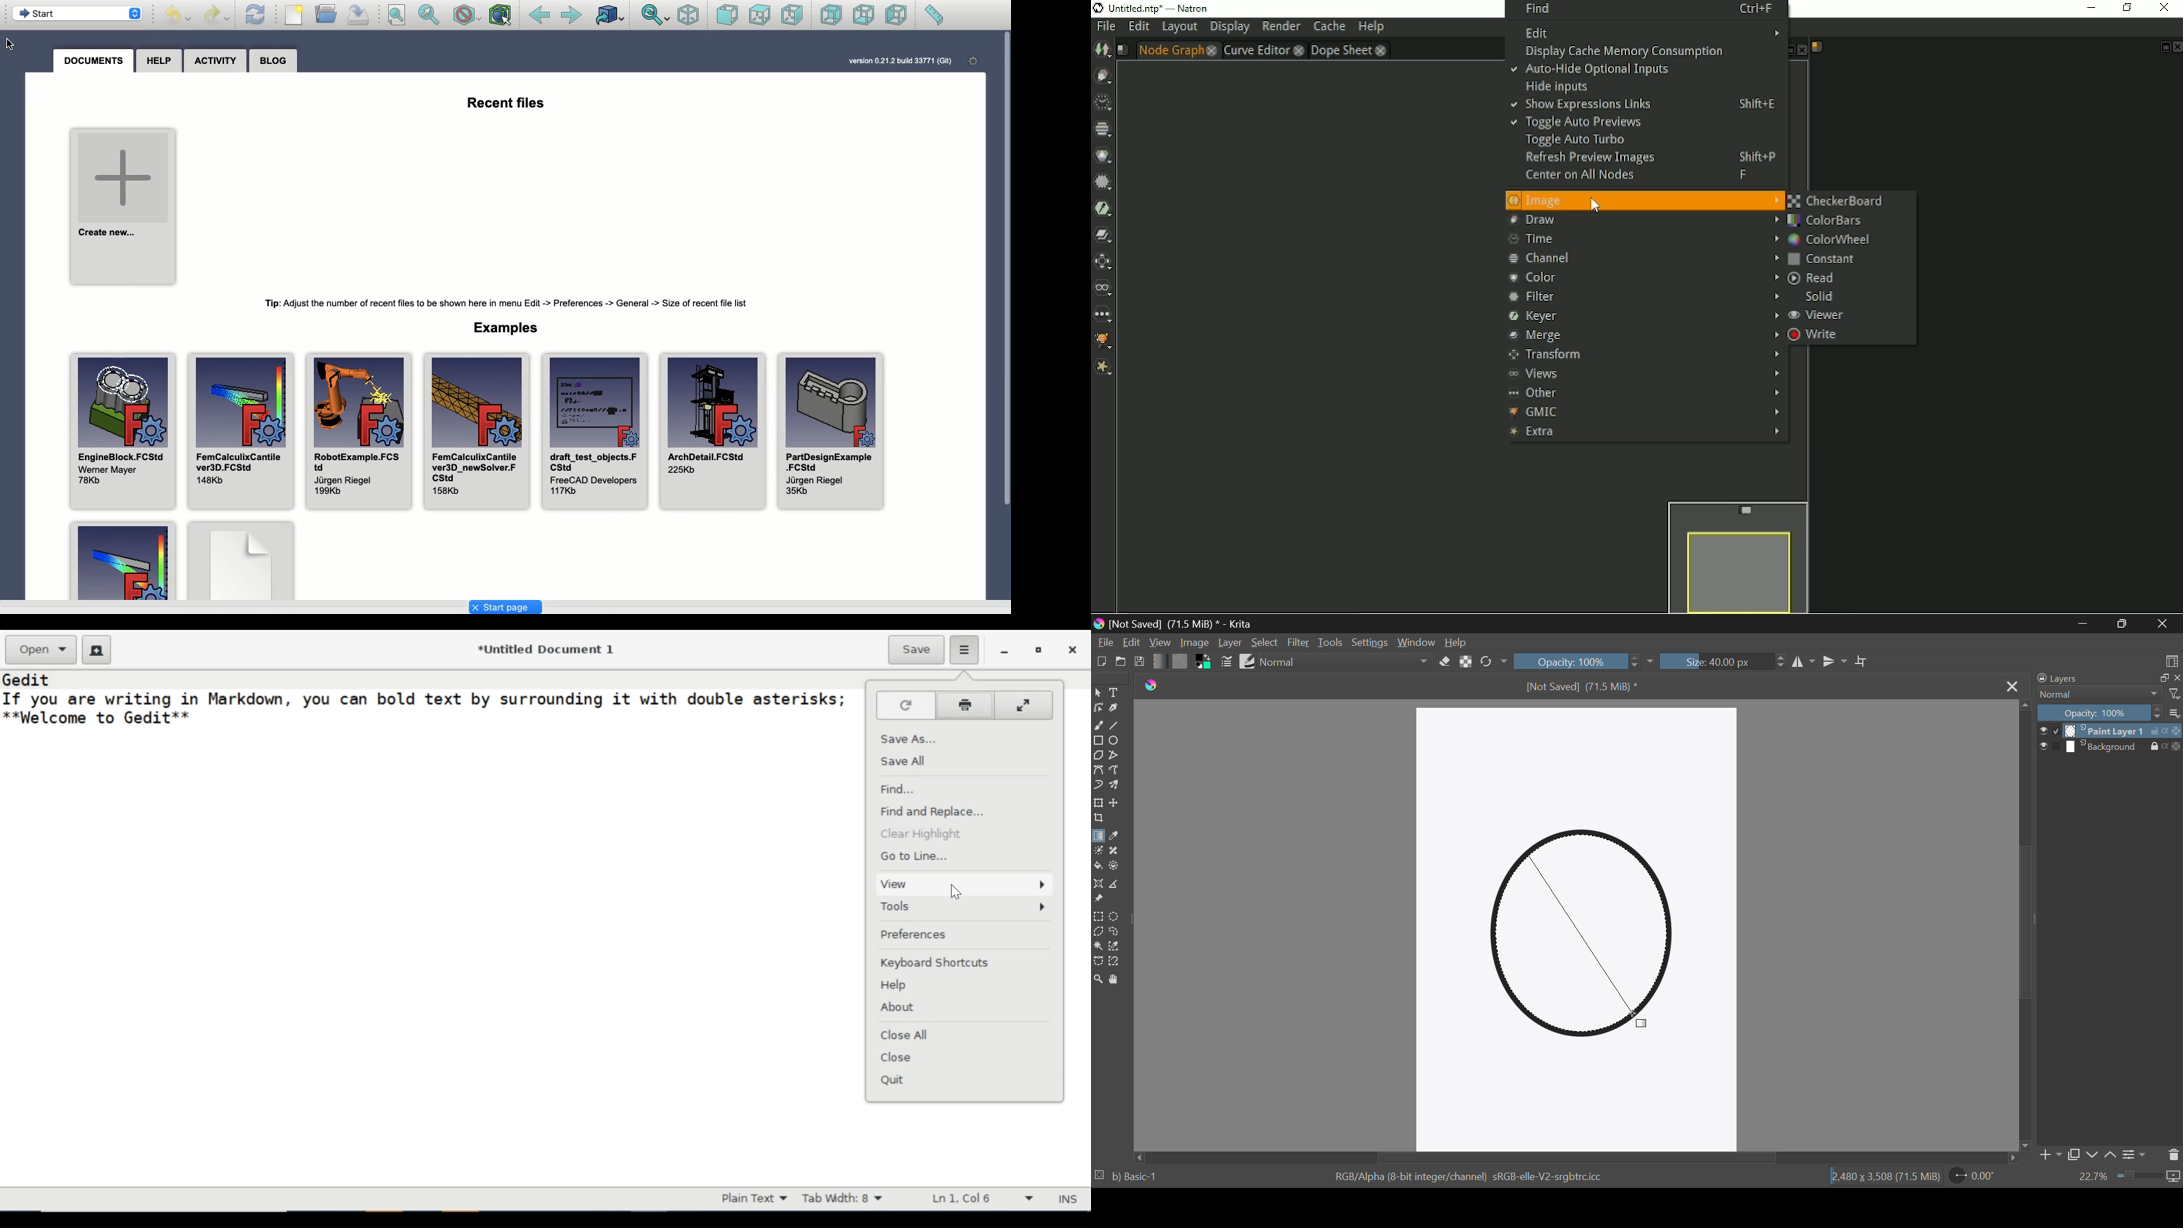  I want to click on RobotExample.FCStd, so click(360, 431).